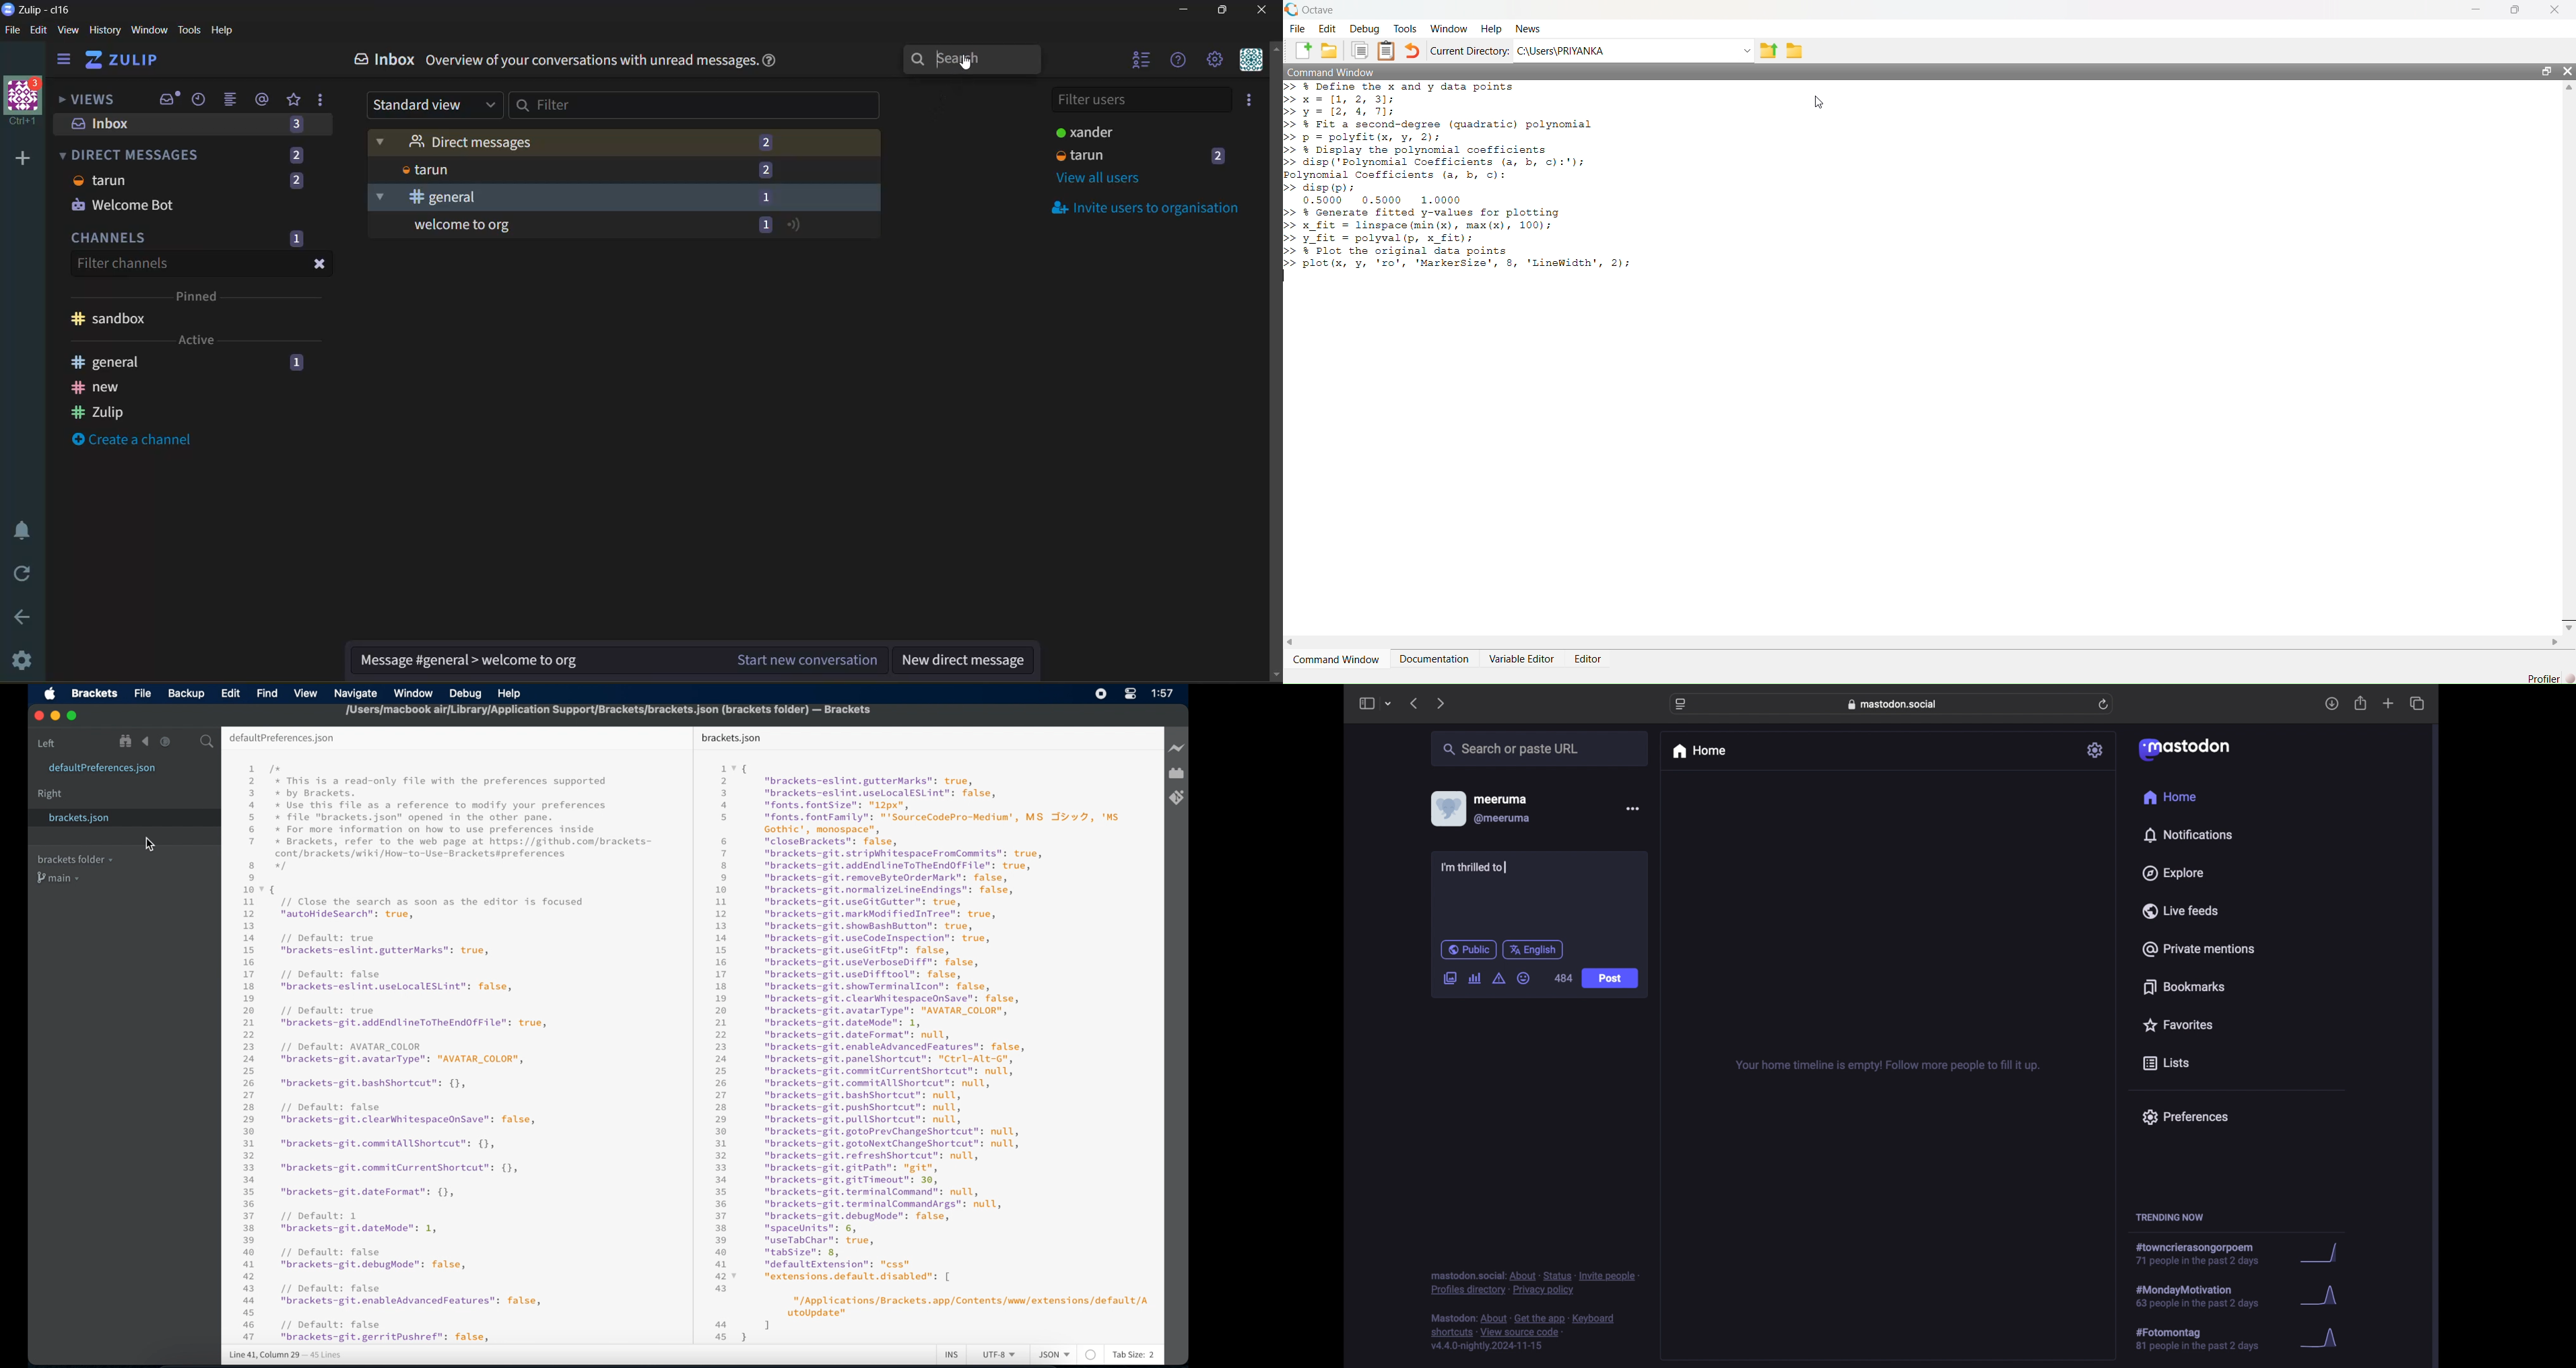 The image size is (2576, 1372). I want to click on 3, so click(297, 126).